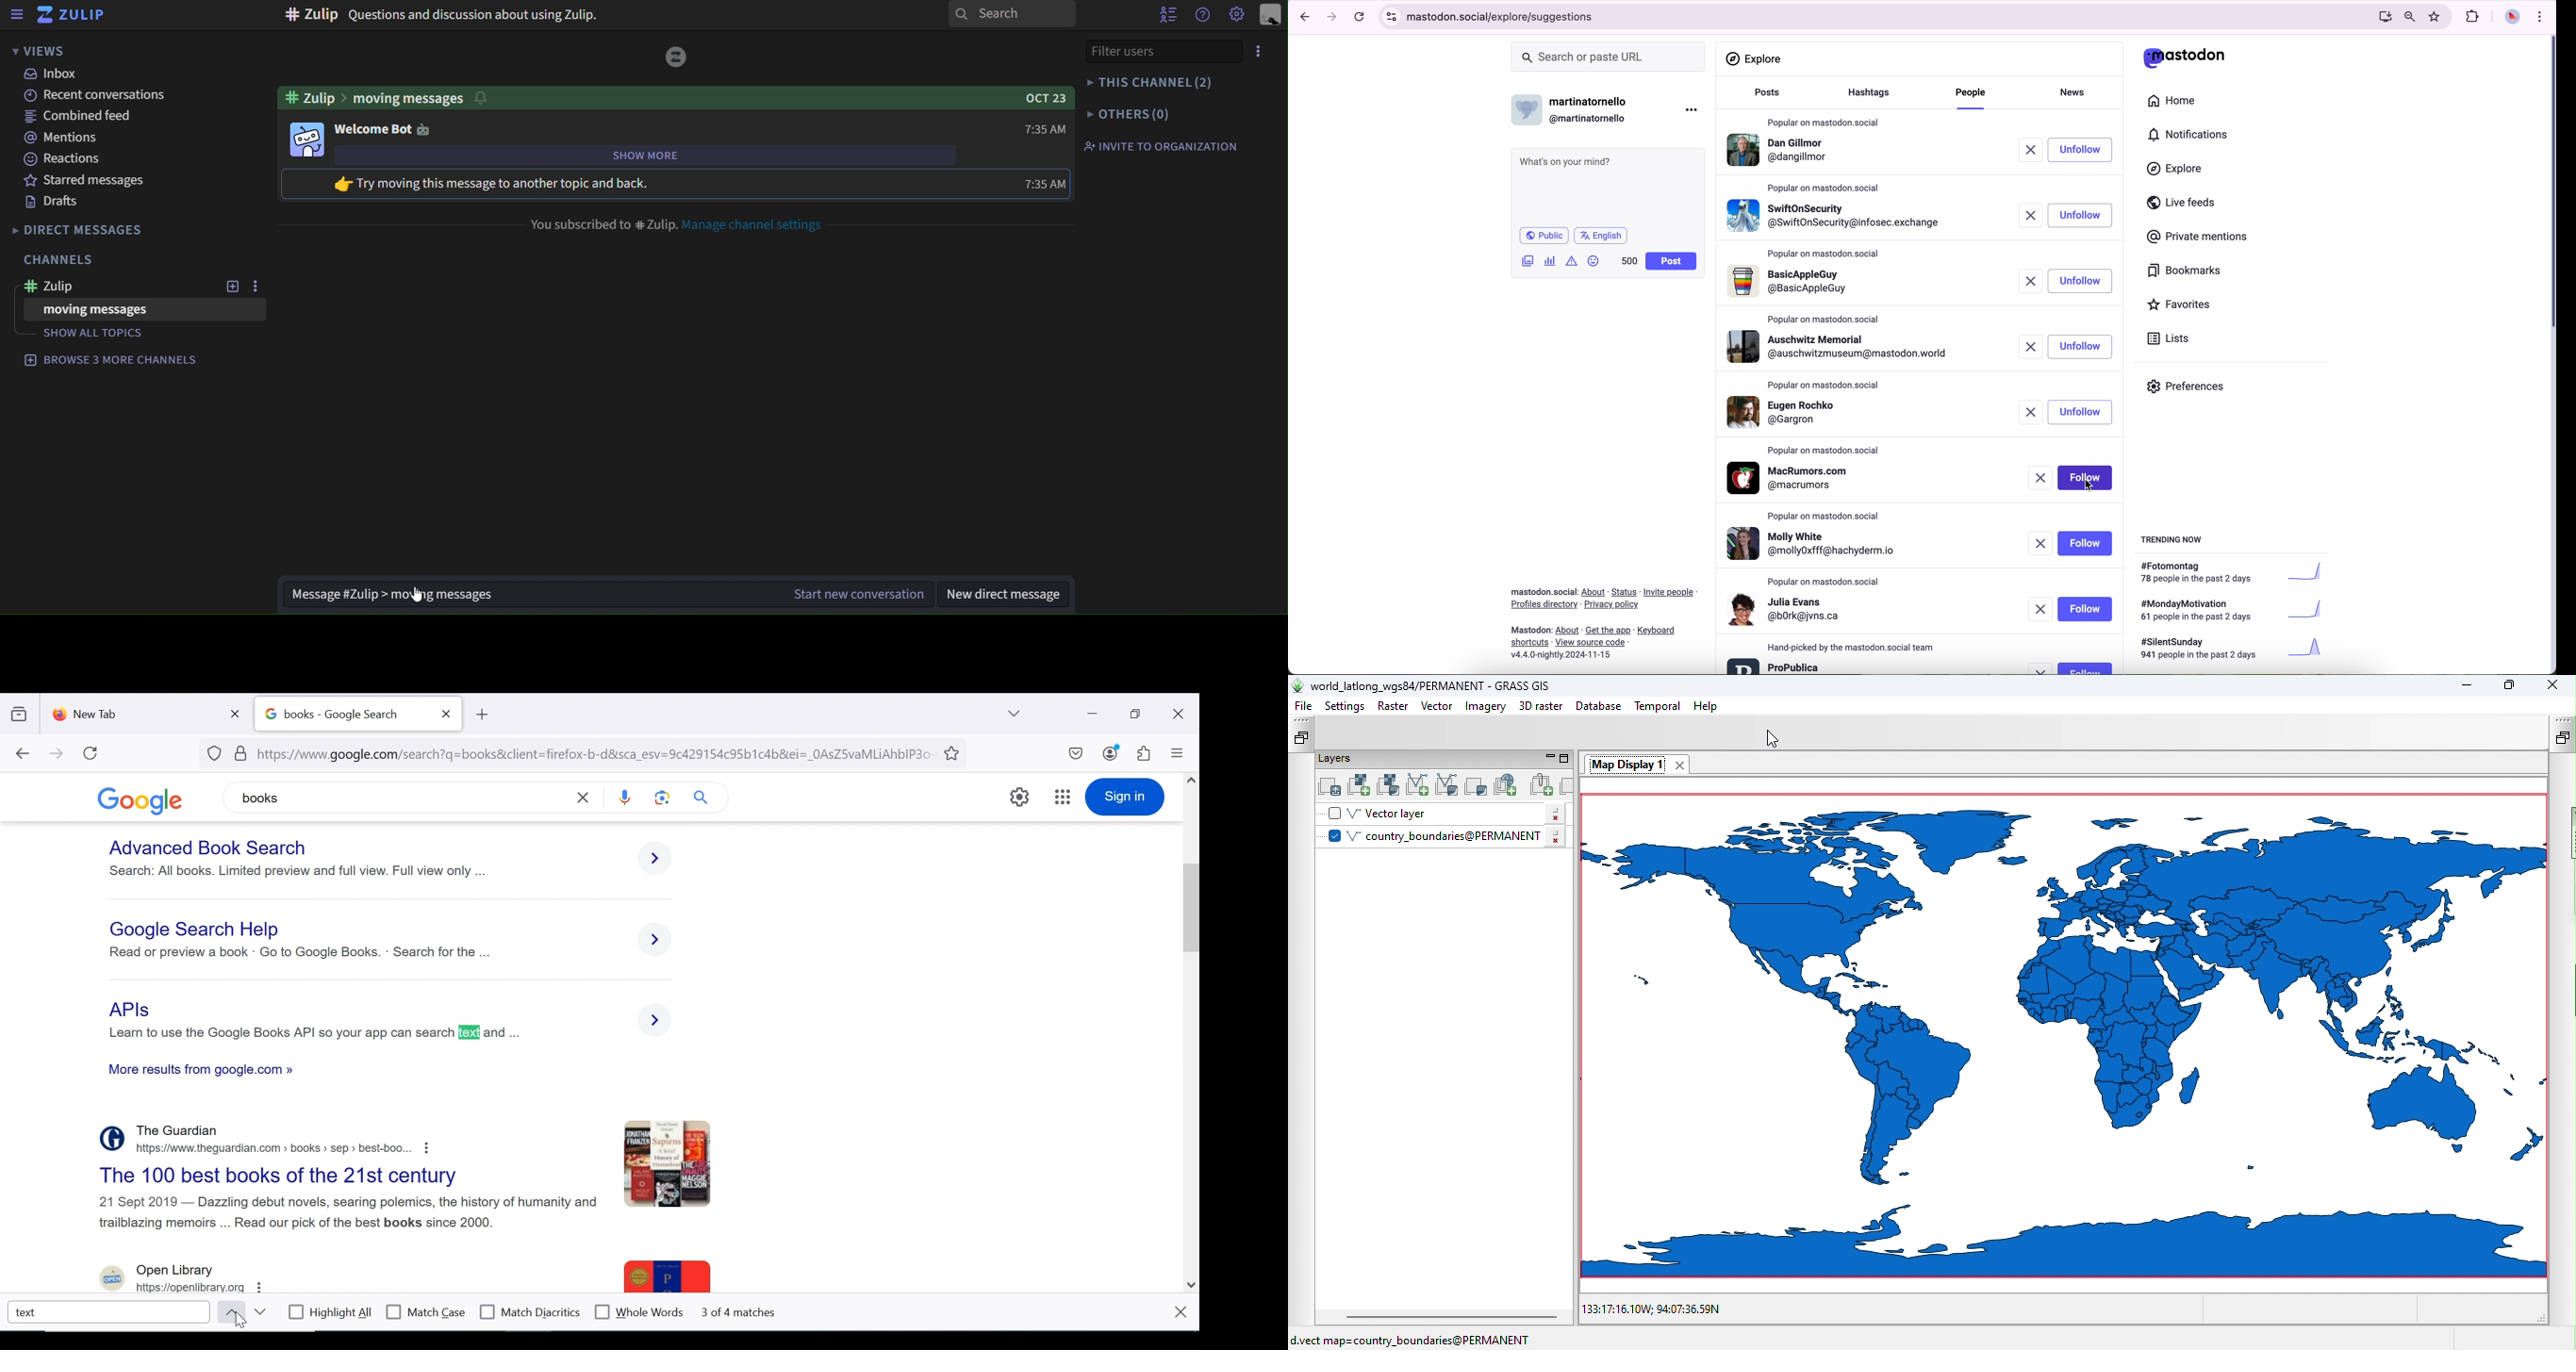 The image size is (2576, 1372). What do you see at coordinates (209, 848) in the screenshot?
I see `advacned book search` at bounding box center [209, 848].